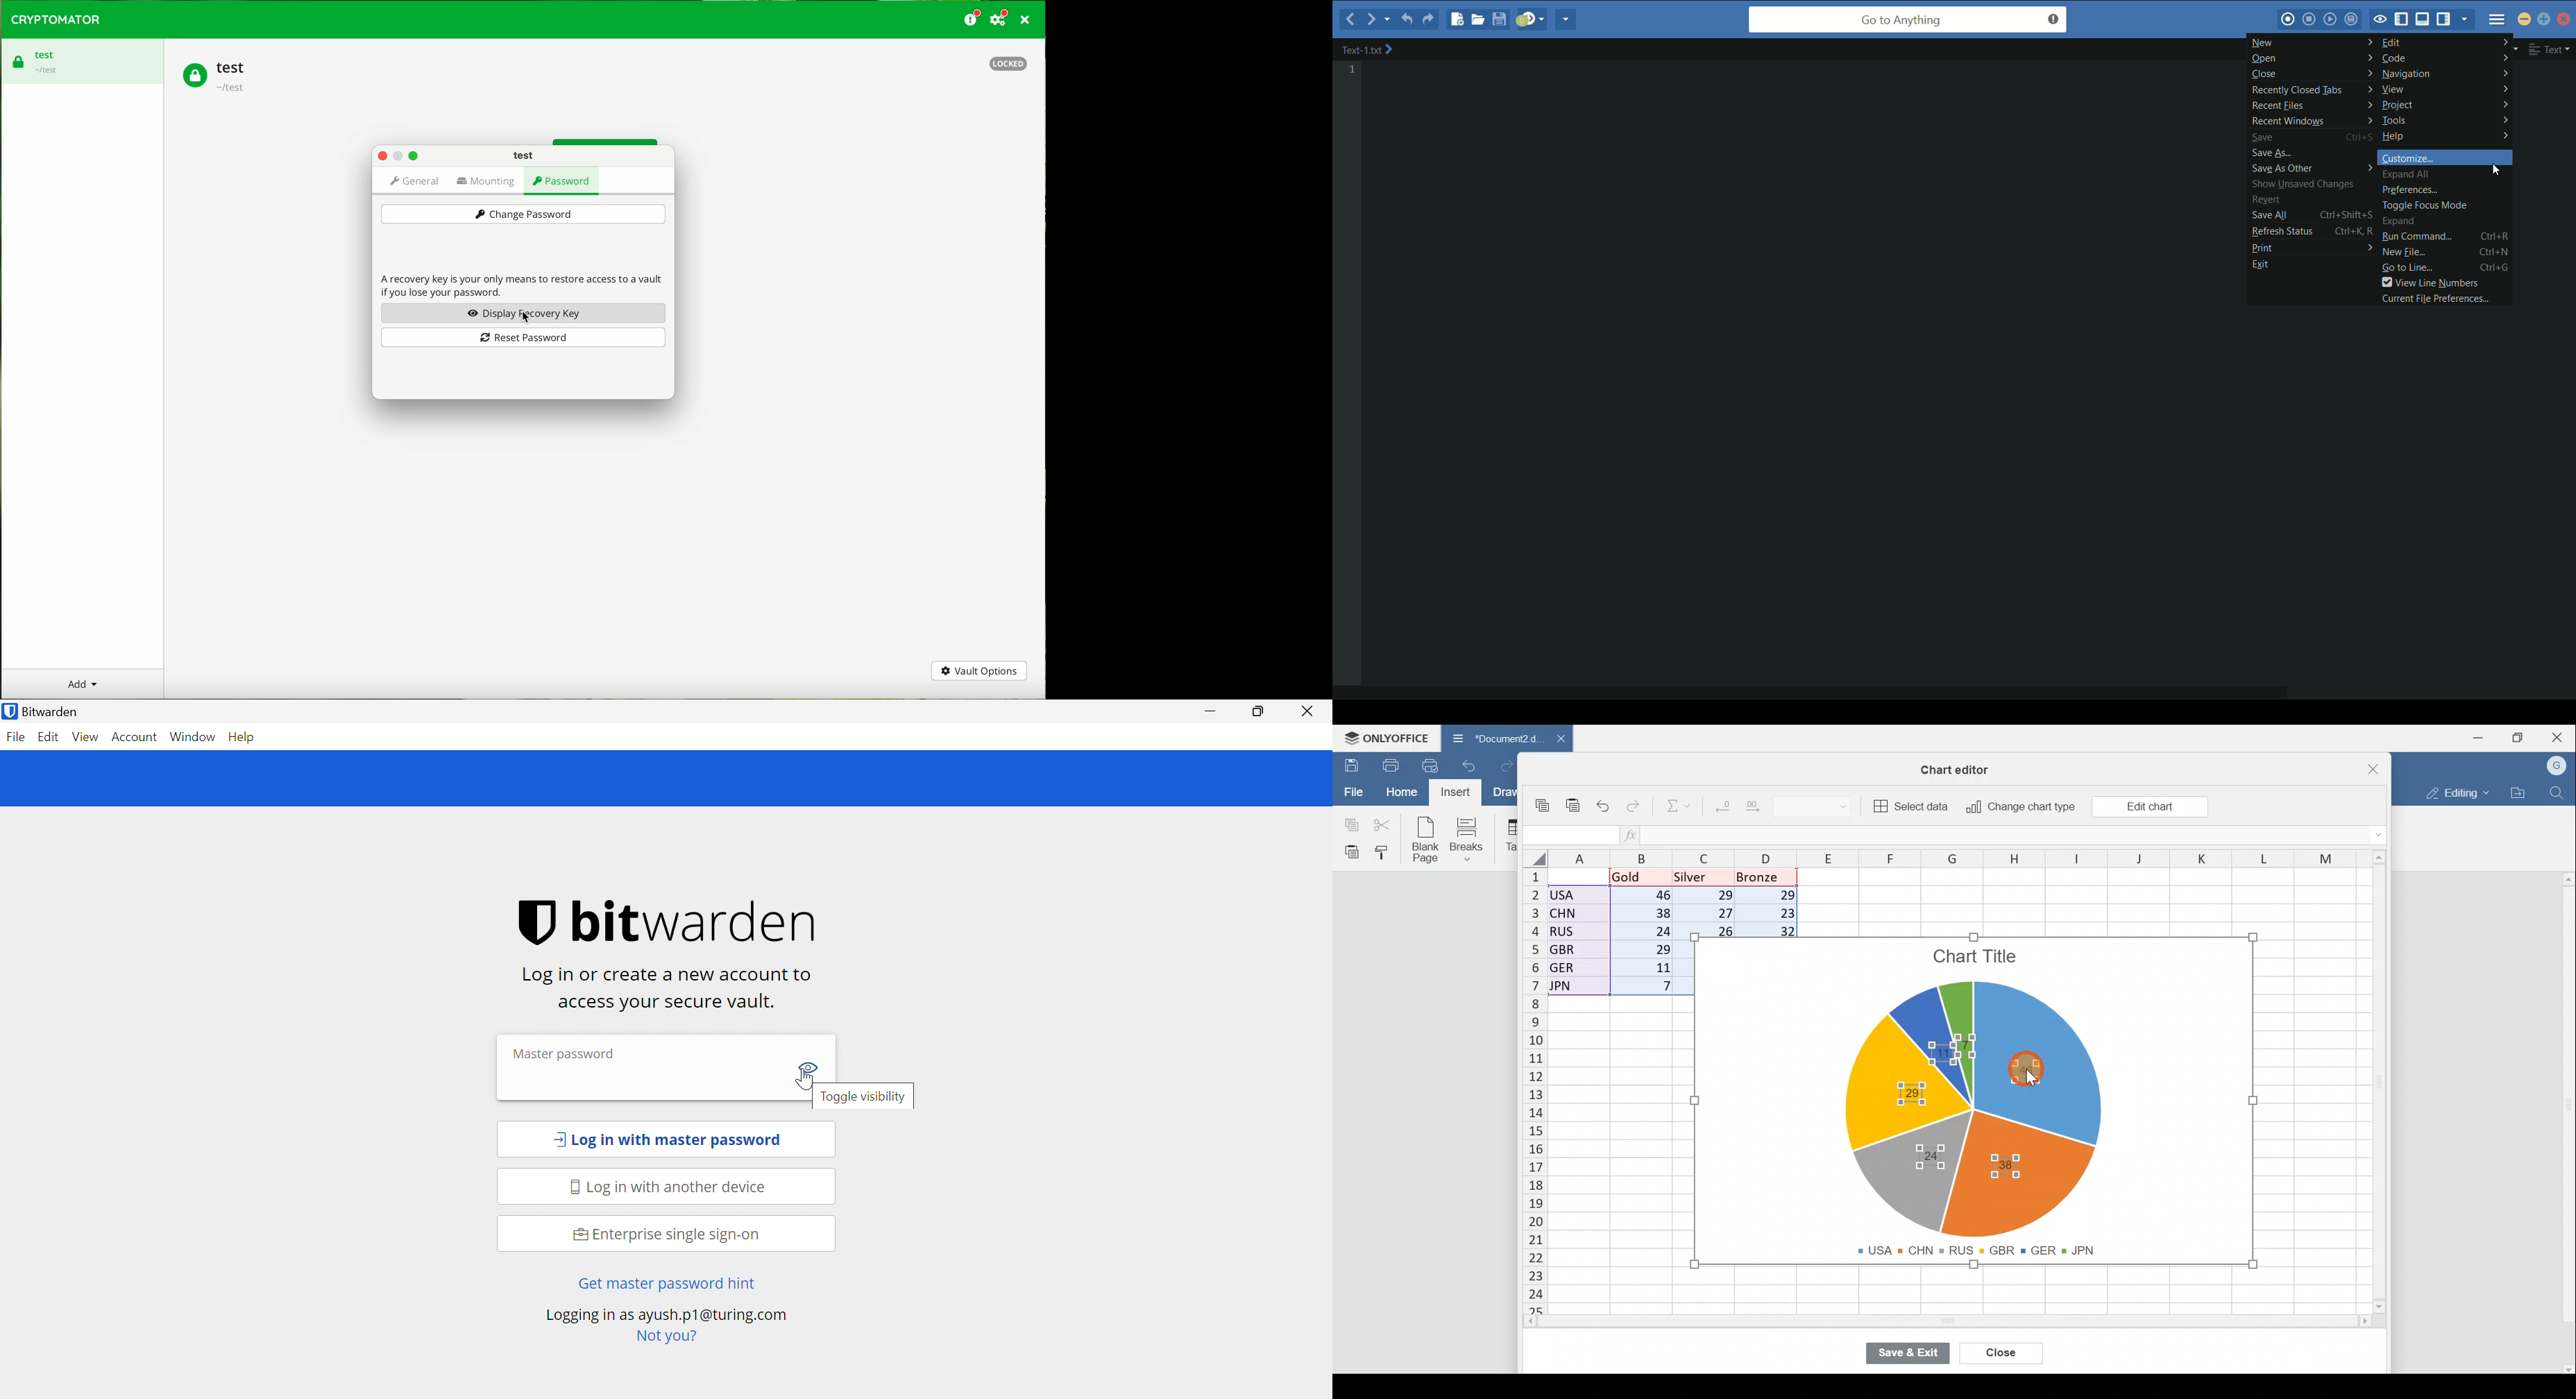  I want to click on Cursor on Edit chart, so click(2157, 808).